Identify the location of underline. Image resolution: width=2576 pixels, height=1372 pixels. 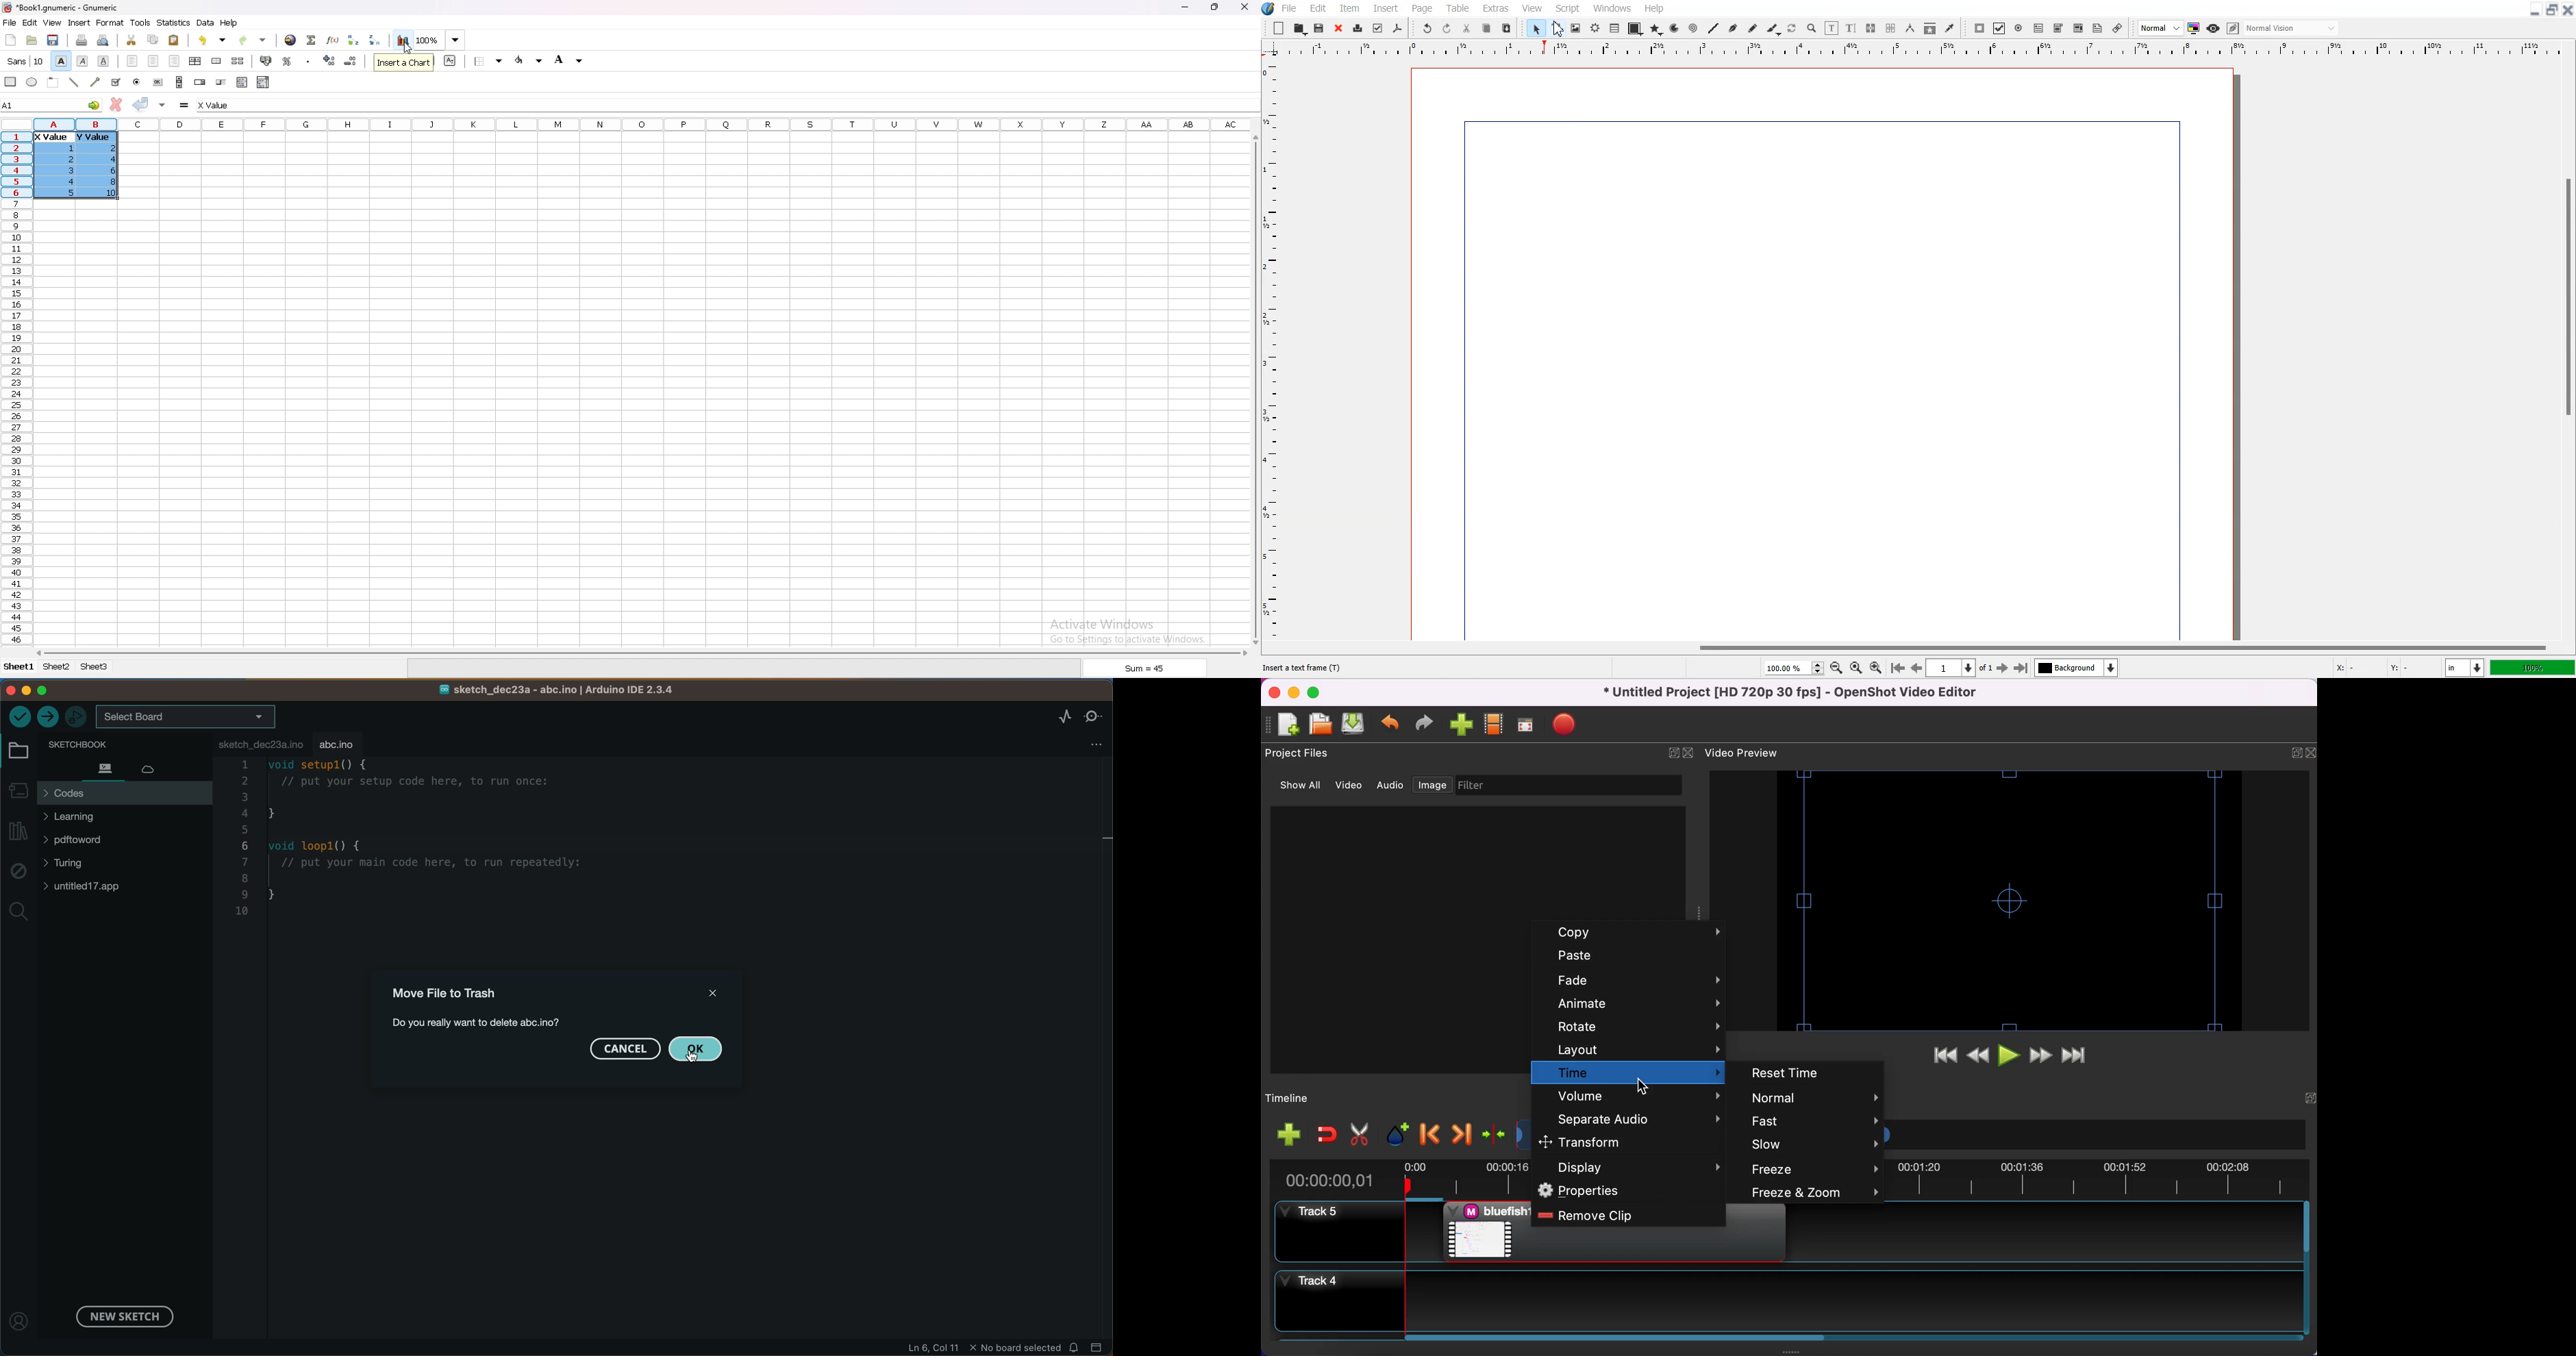
(103, 61).